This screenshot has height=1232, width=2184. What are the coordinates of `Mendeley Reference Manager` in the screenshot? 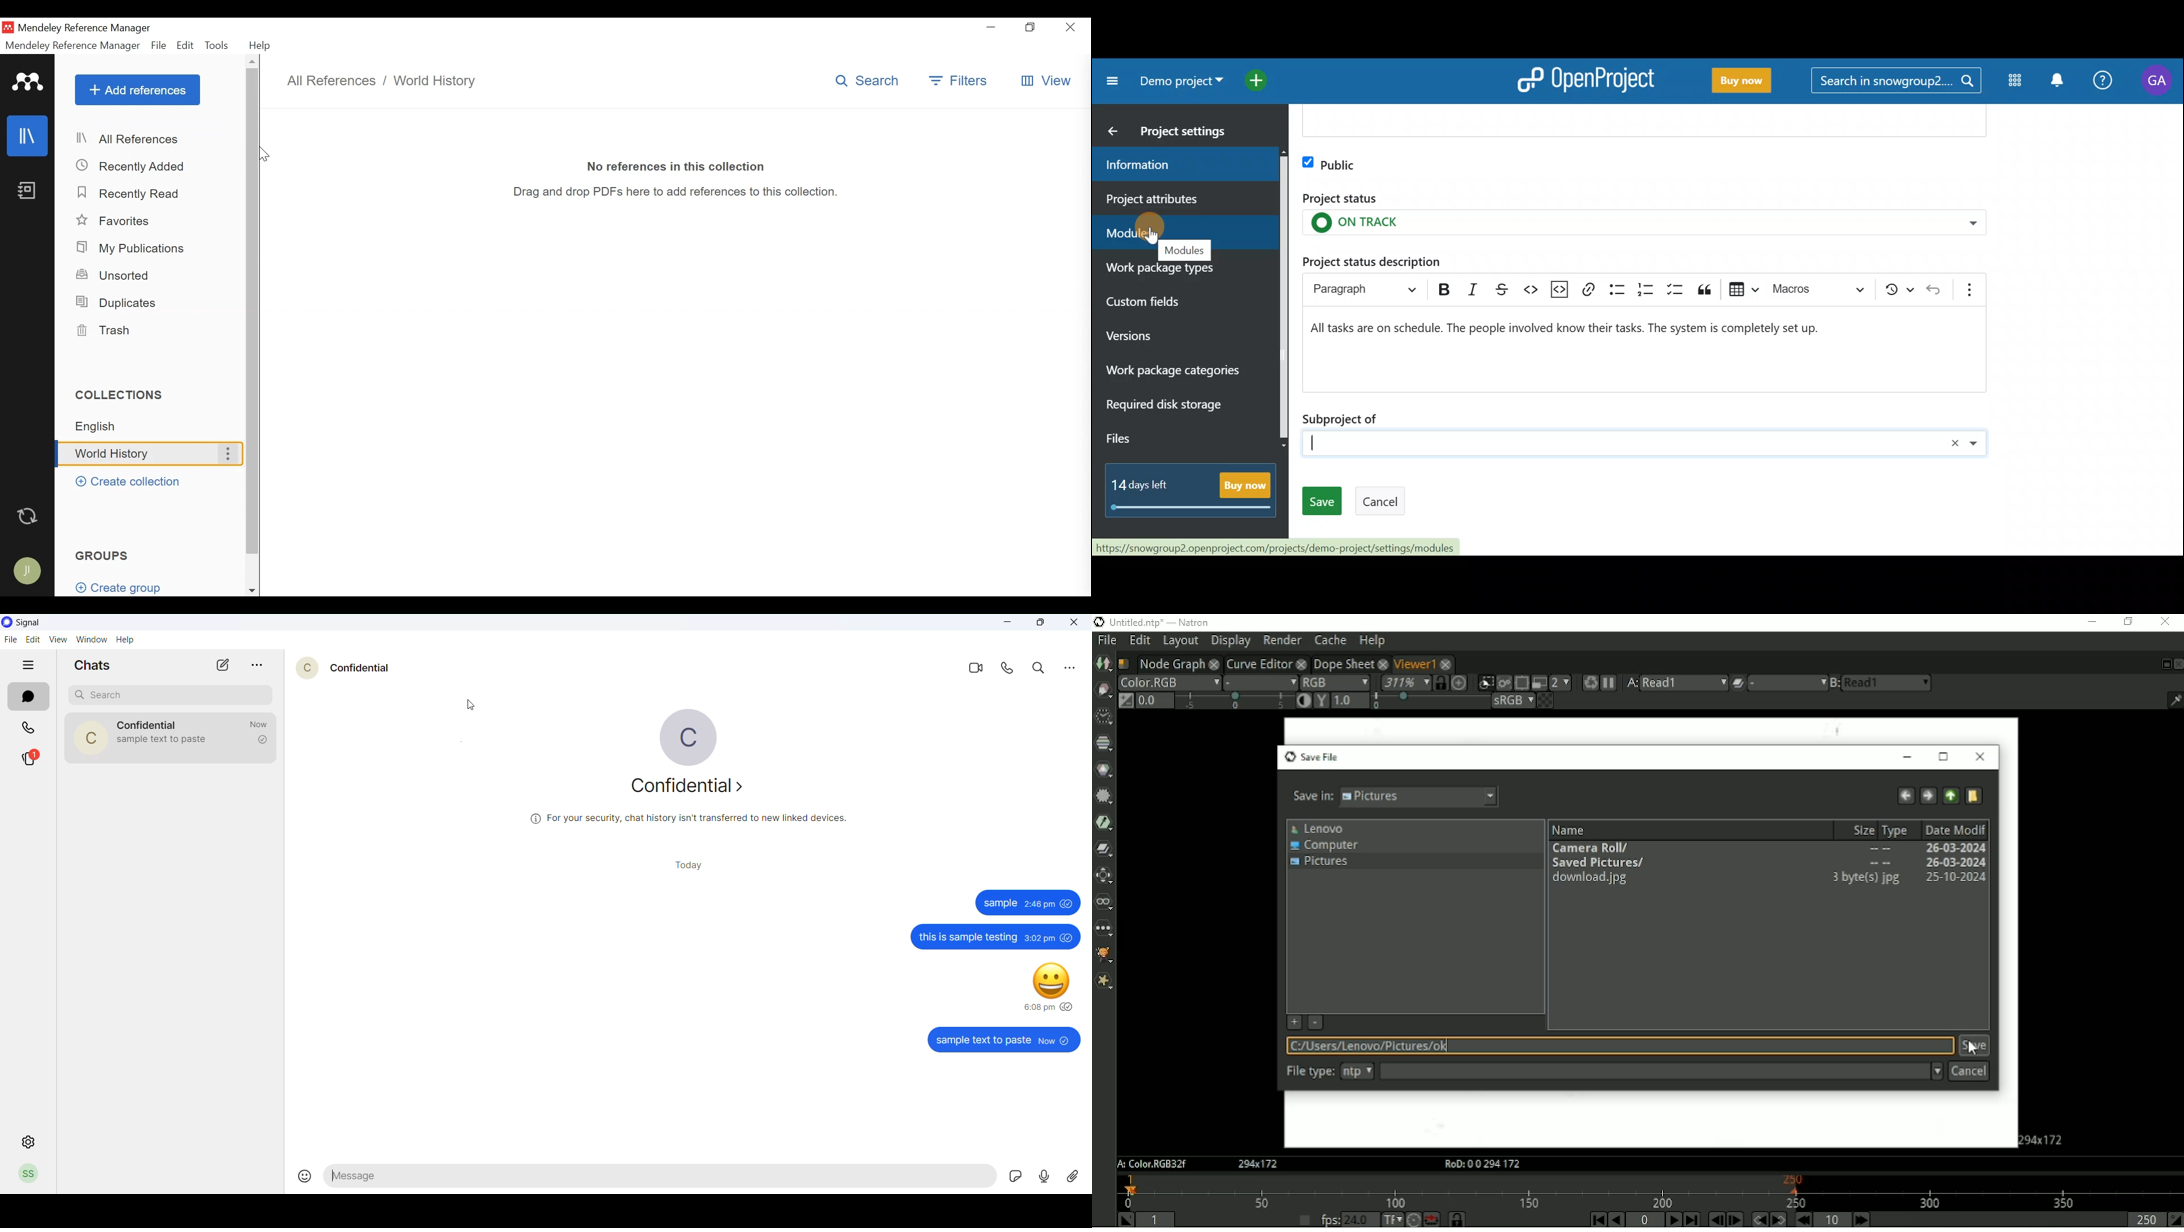 It's located at (85, 29).